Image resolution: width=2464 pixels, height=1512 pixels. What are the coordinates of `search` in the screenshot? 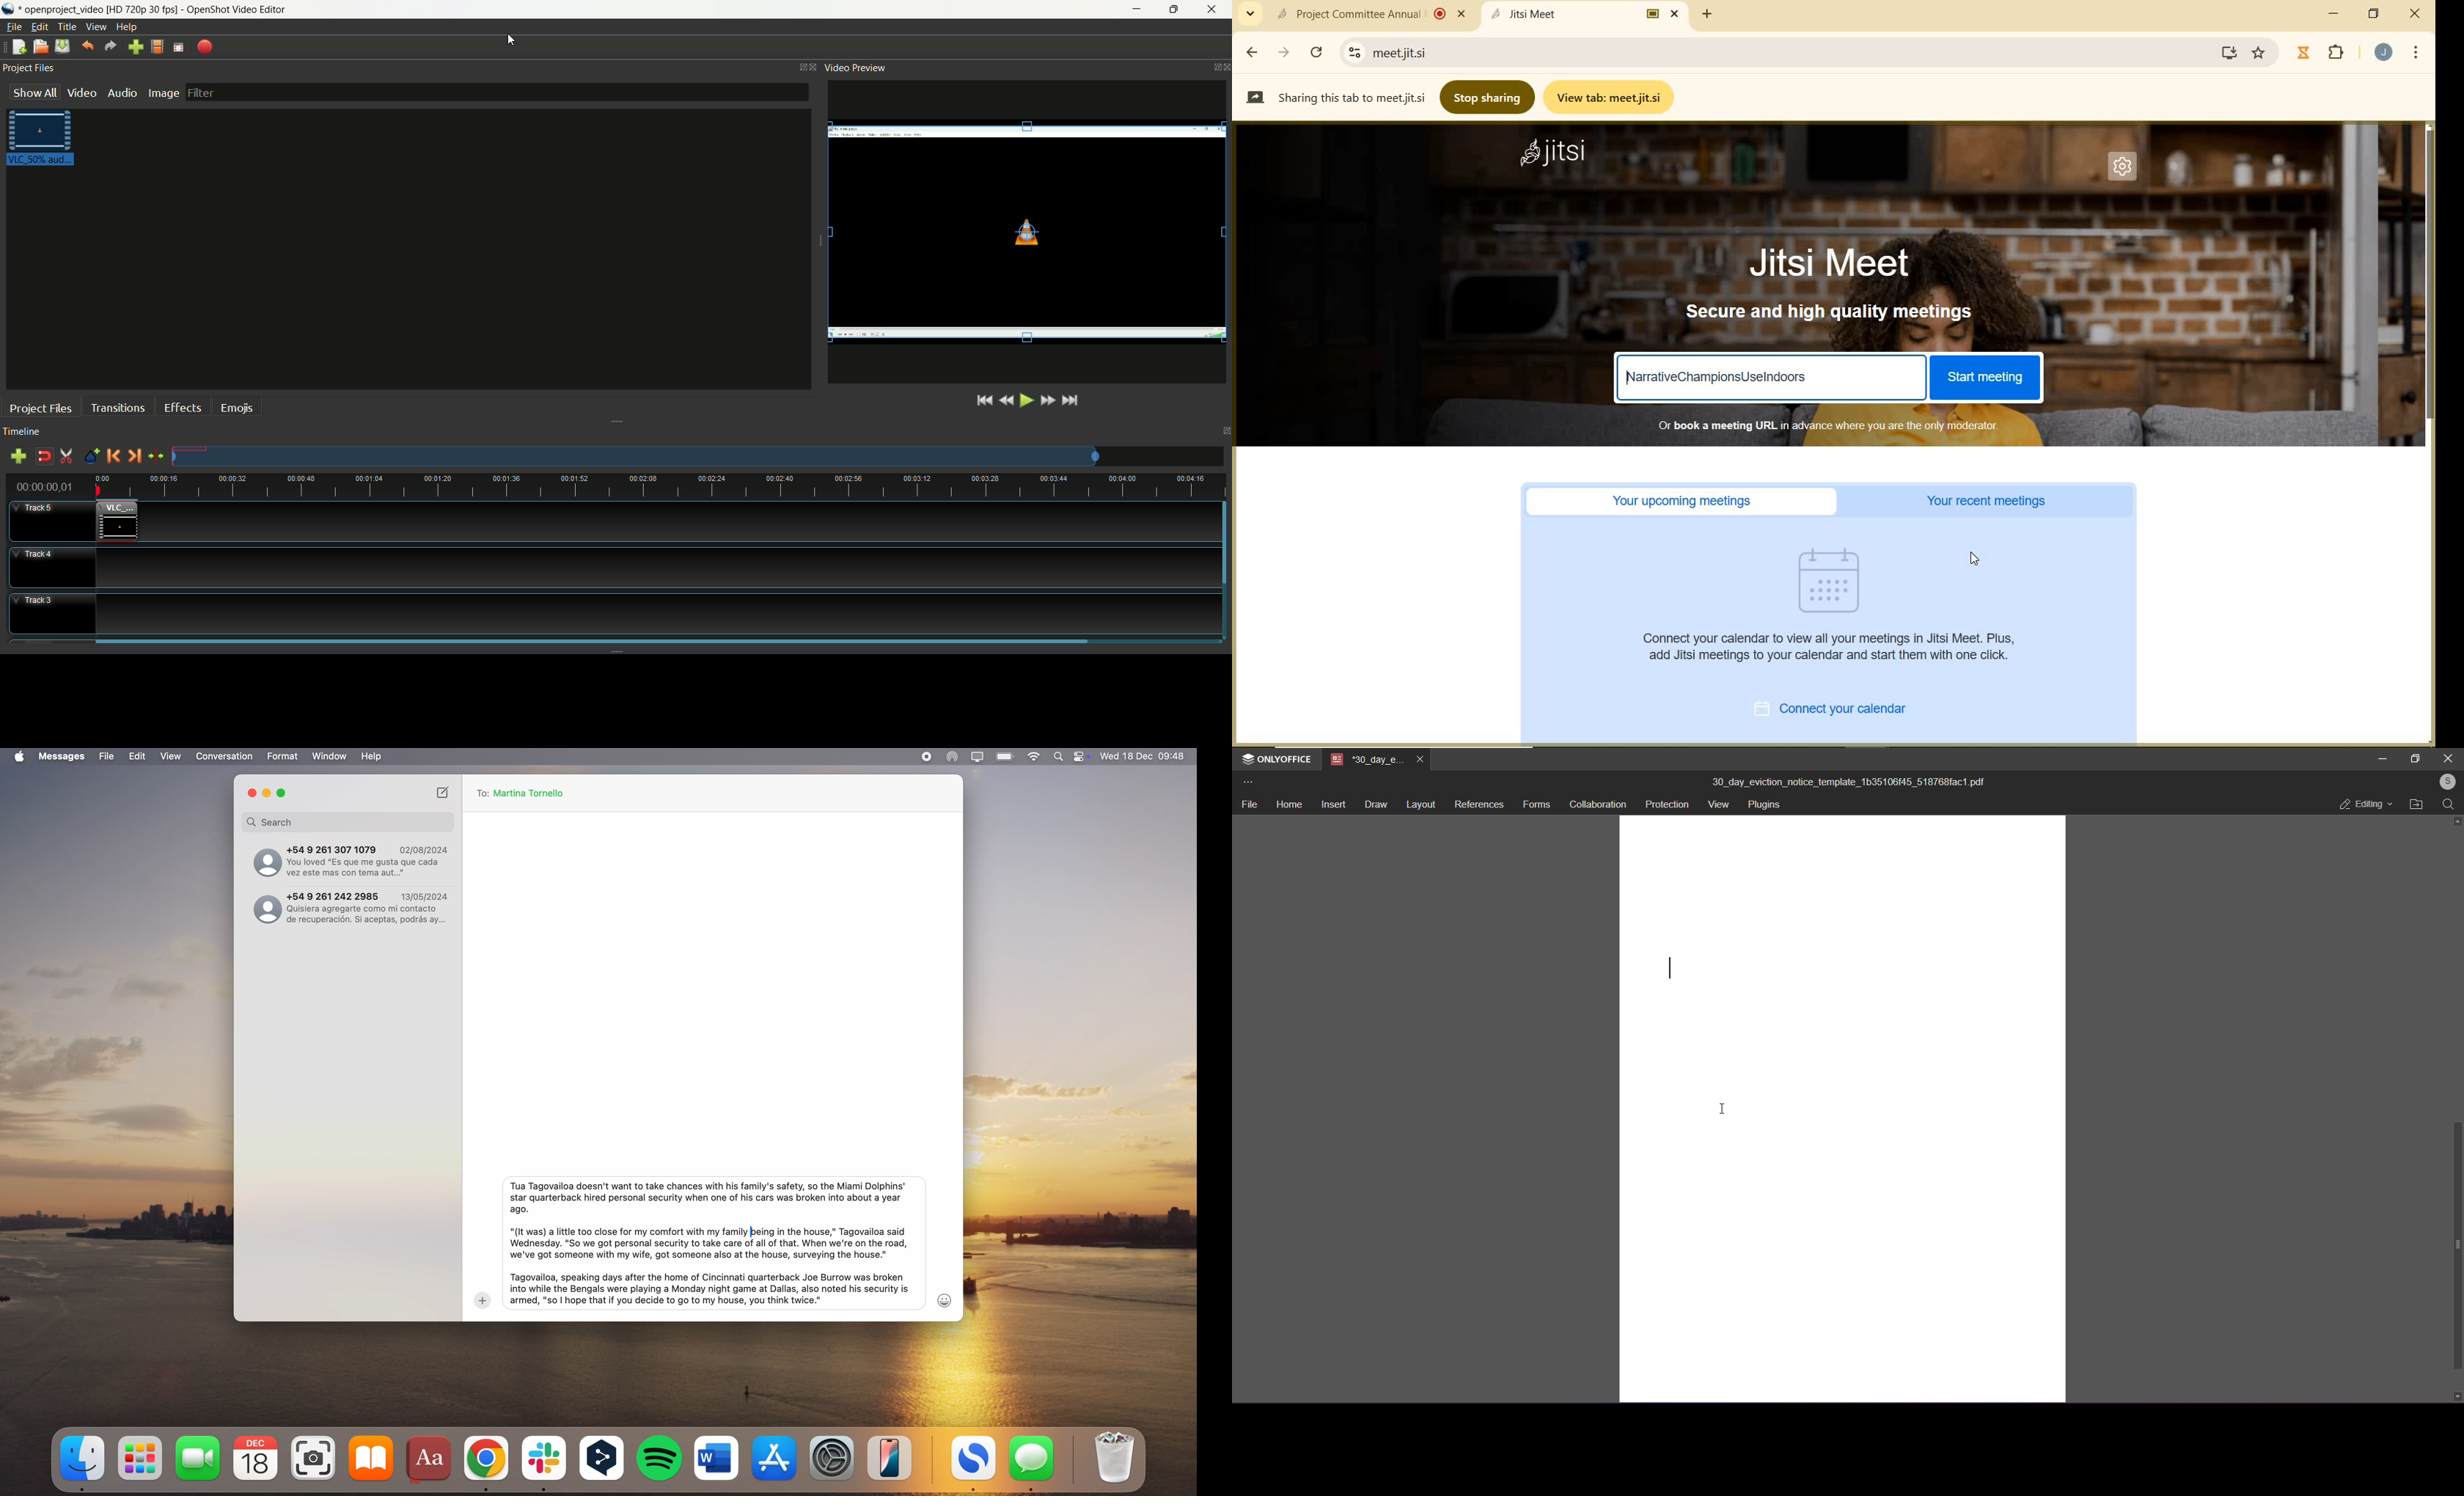 It's located at (2448, 807).